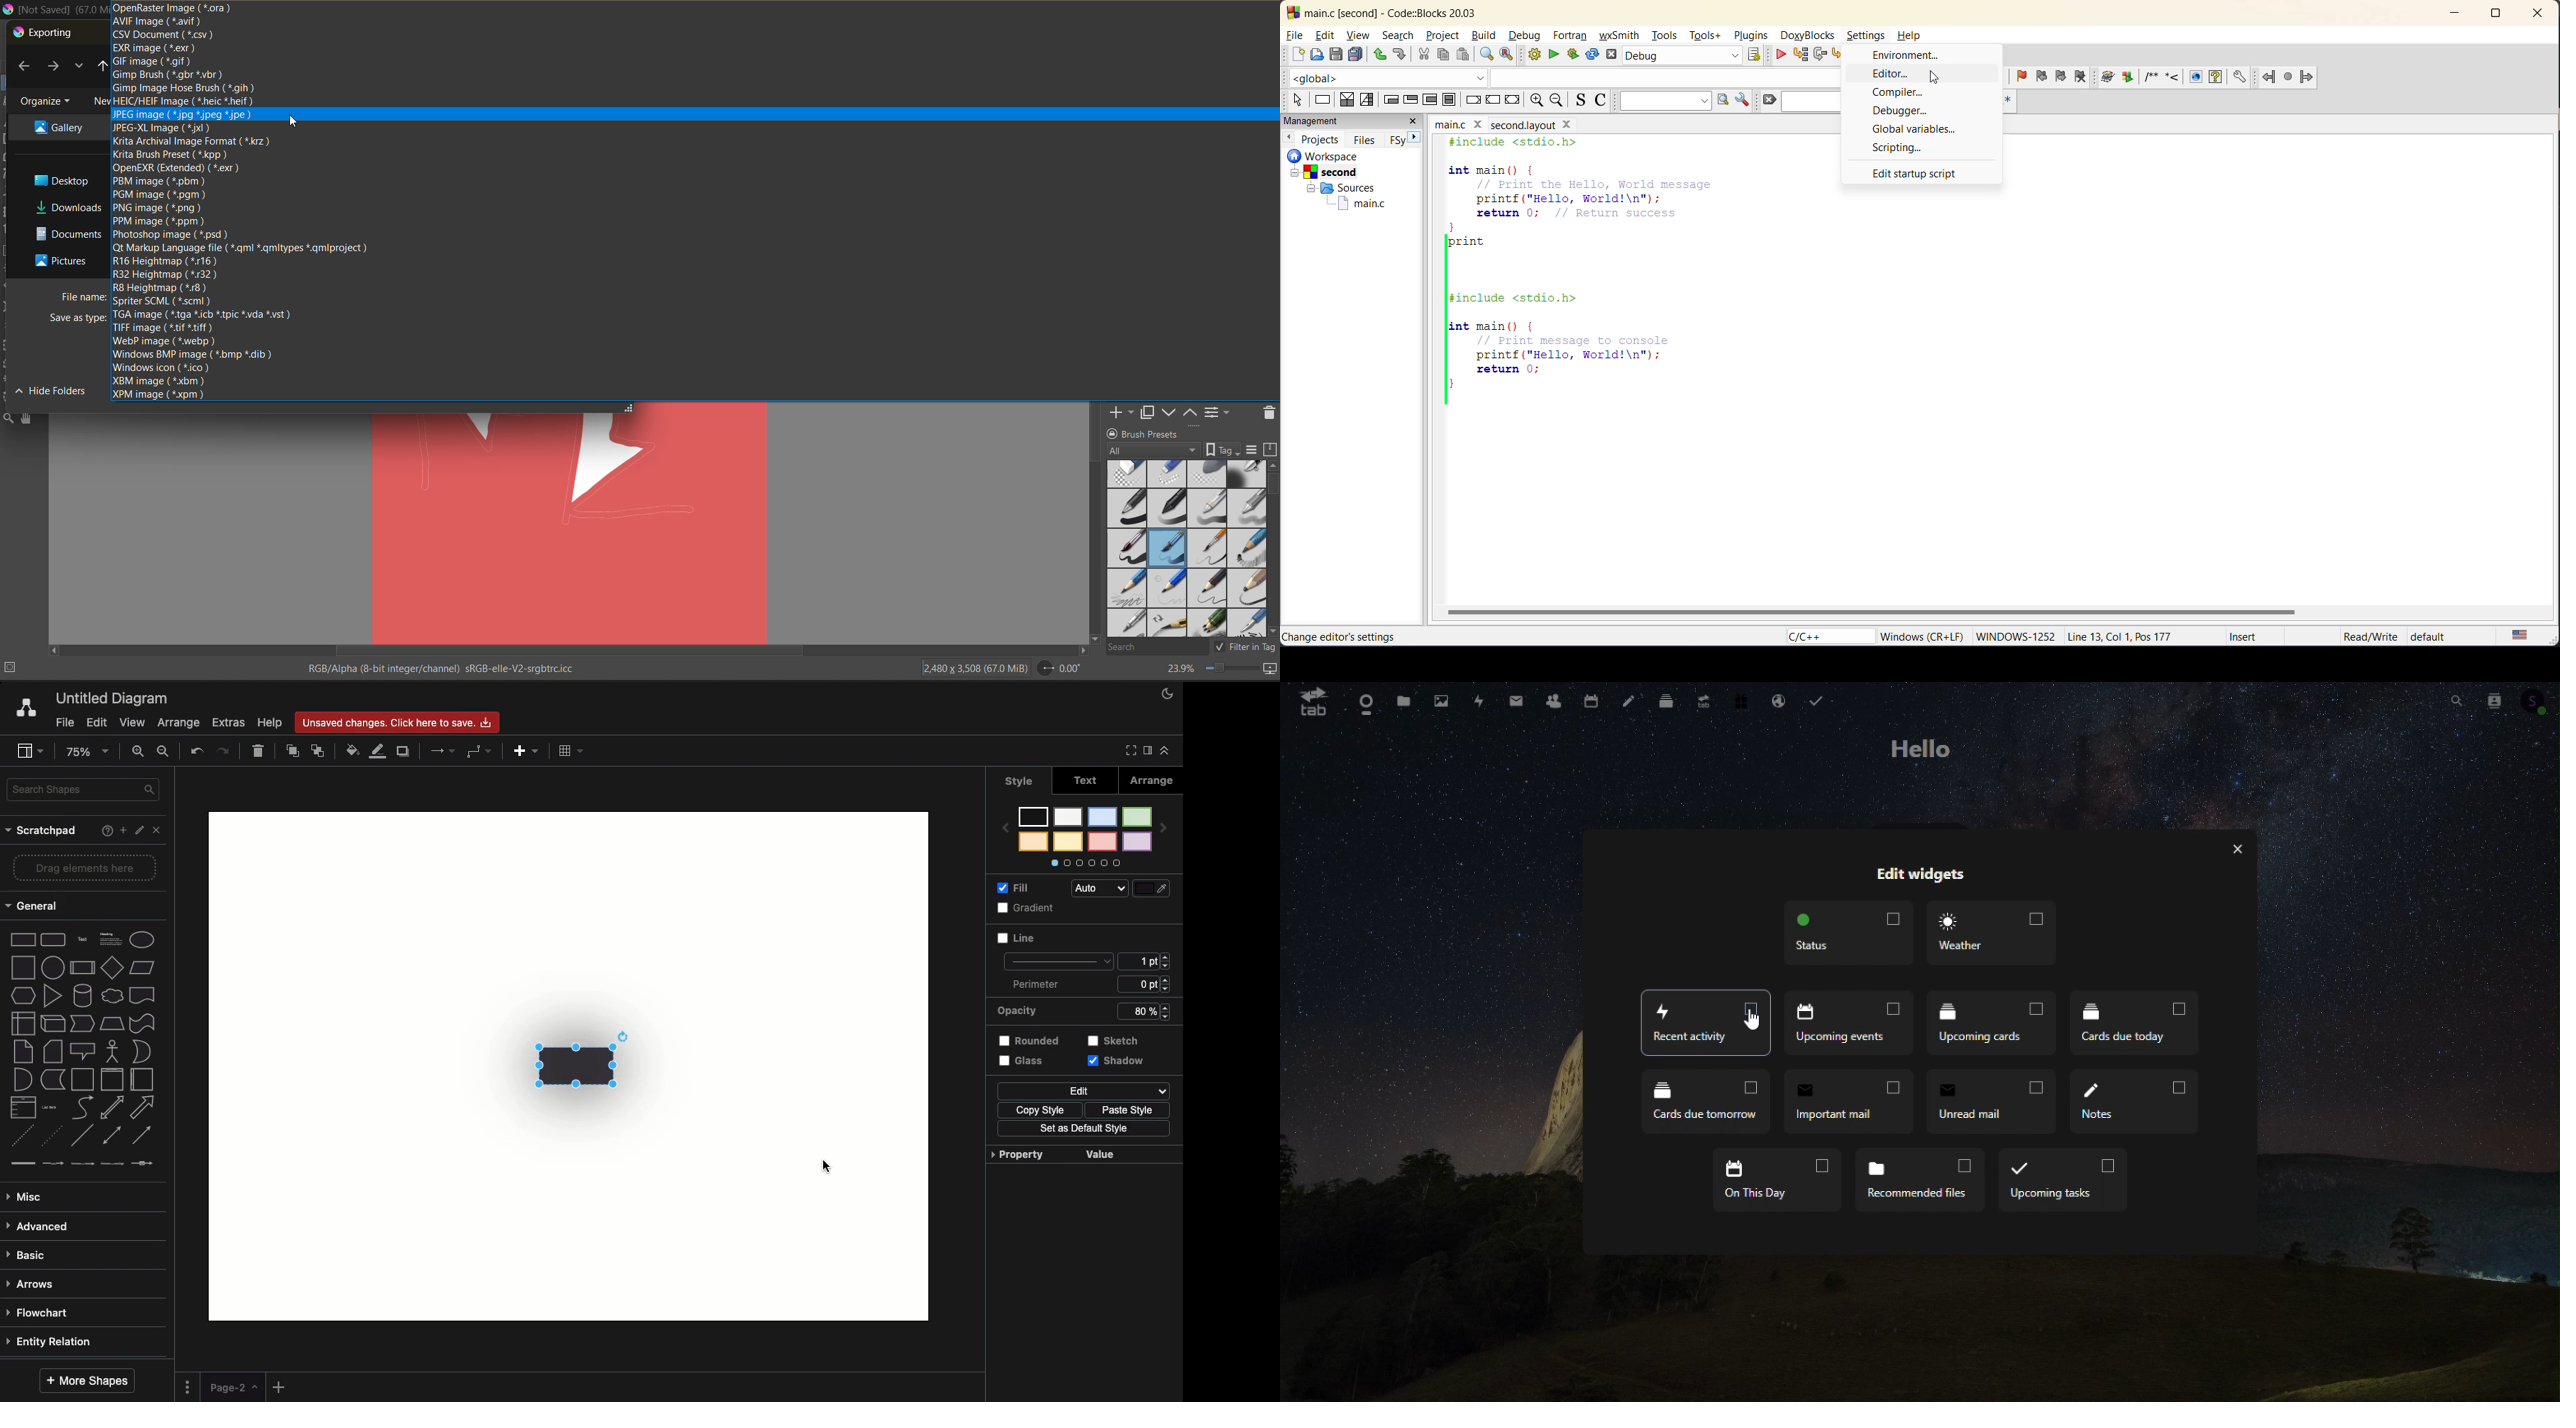  What do you see at coordinates (1423, 55) in the screenshot?
I see `cut` at bounding box center [1423, 55].